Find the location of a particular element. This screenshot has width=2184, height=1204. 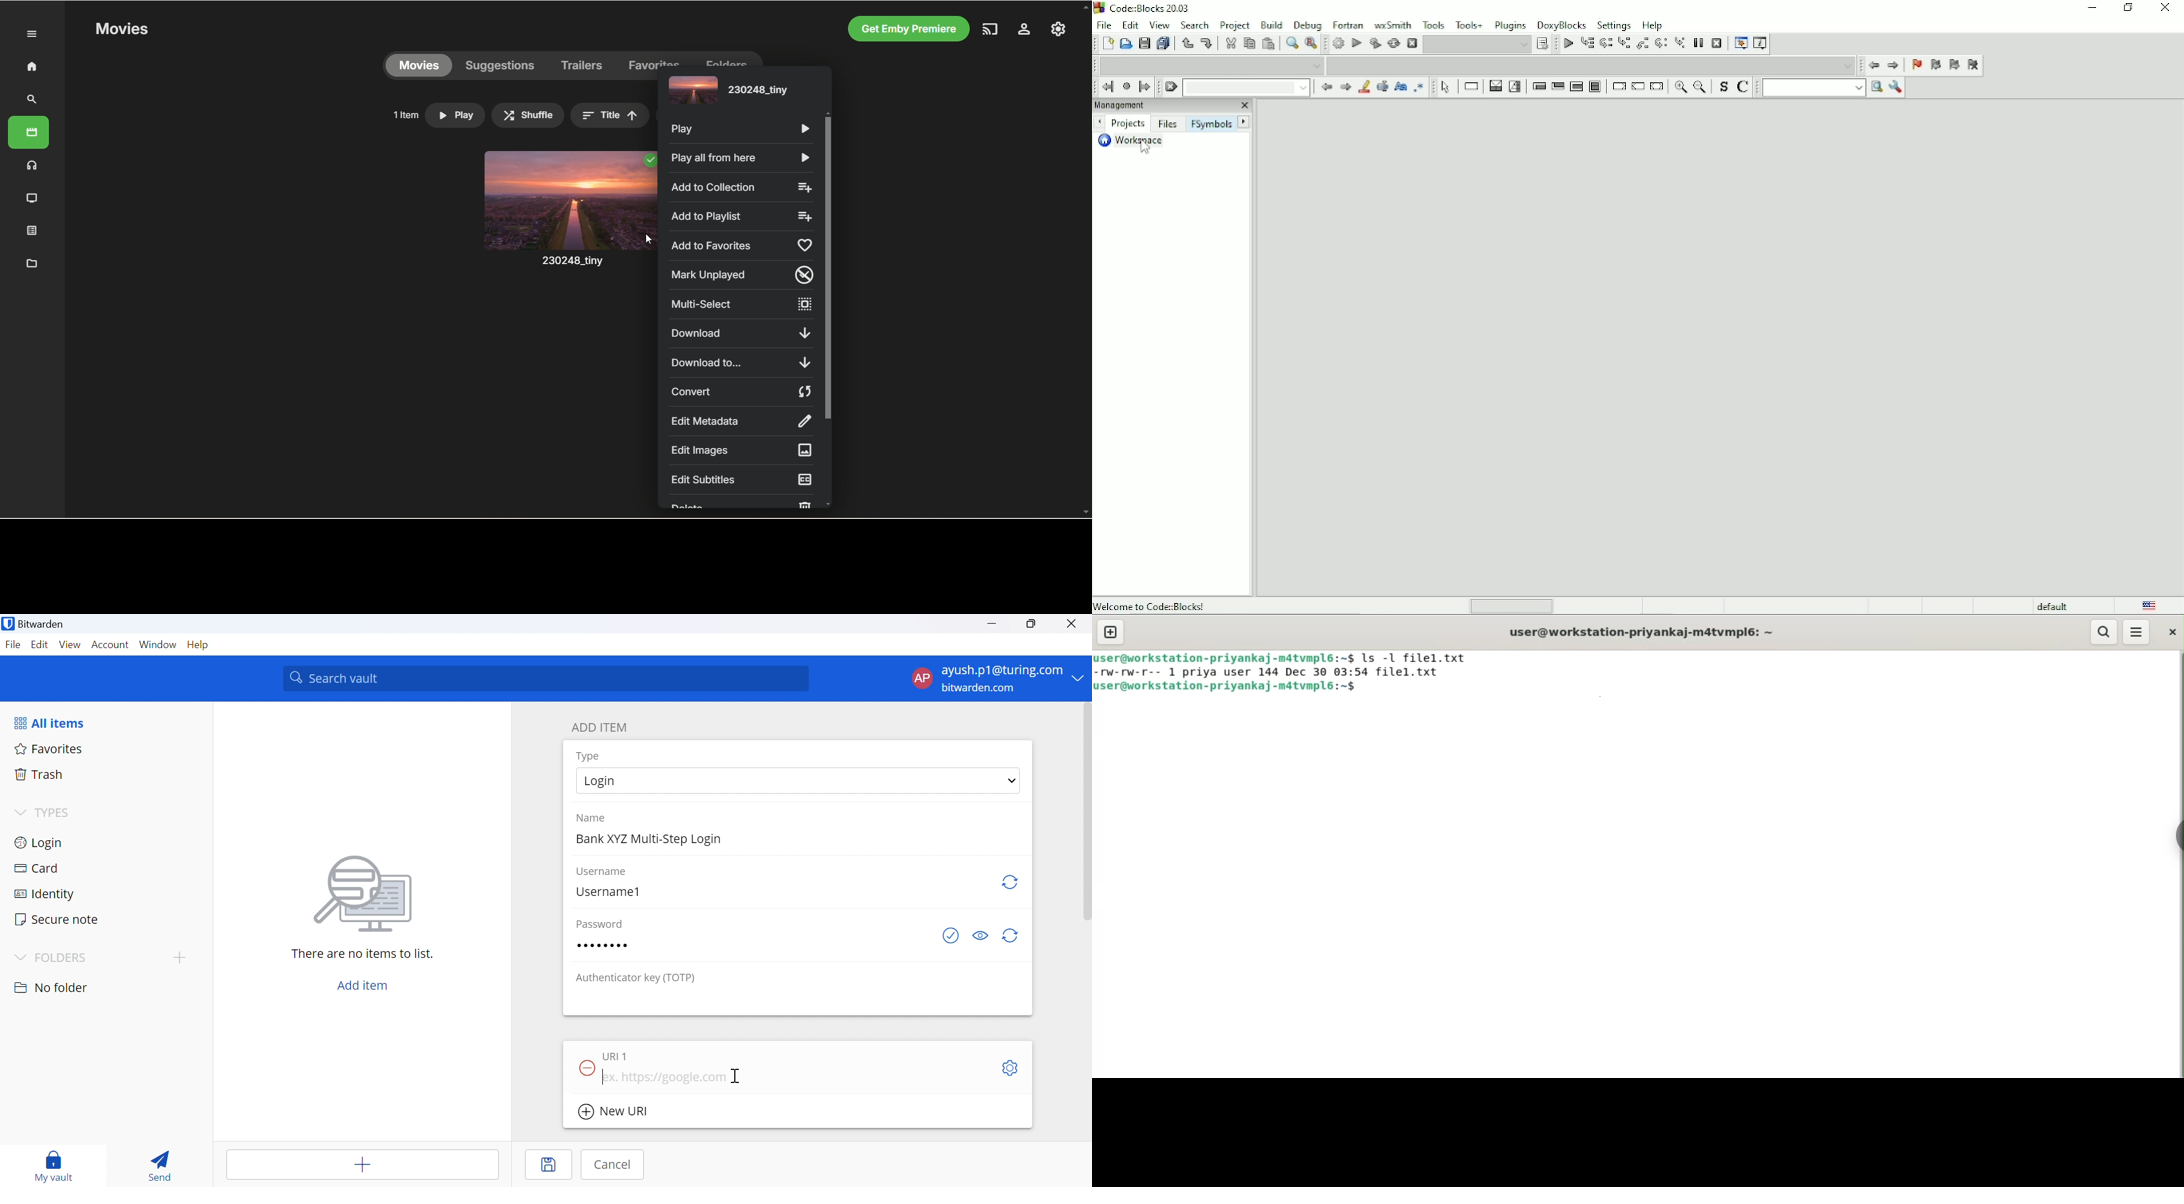

Remove is located at coordinates (585, 1067).